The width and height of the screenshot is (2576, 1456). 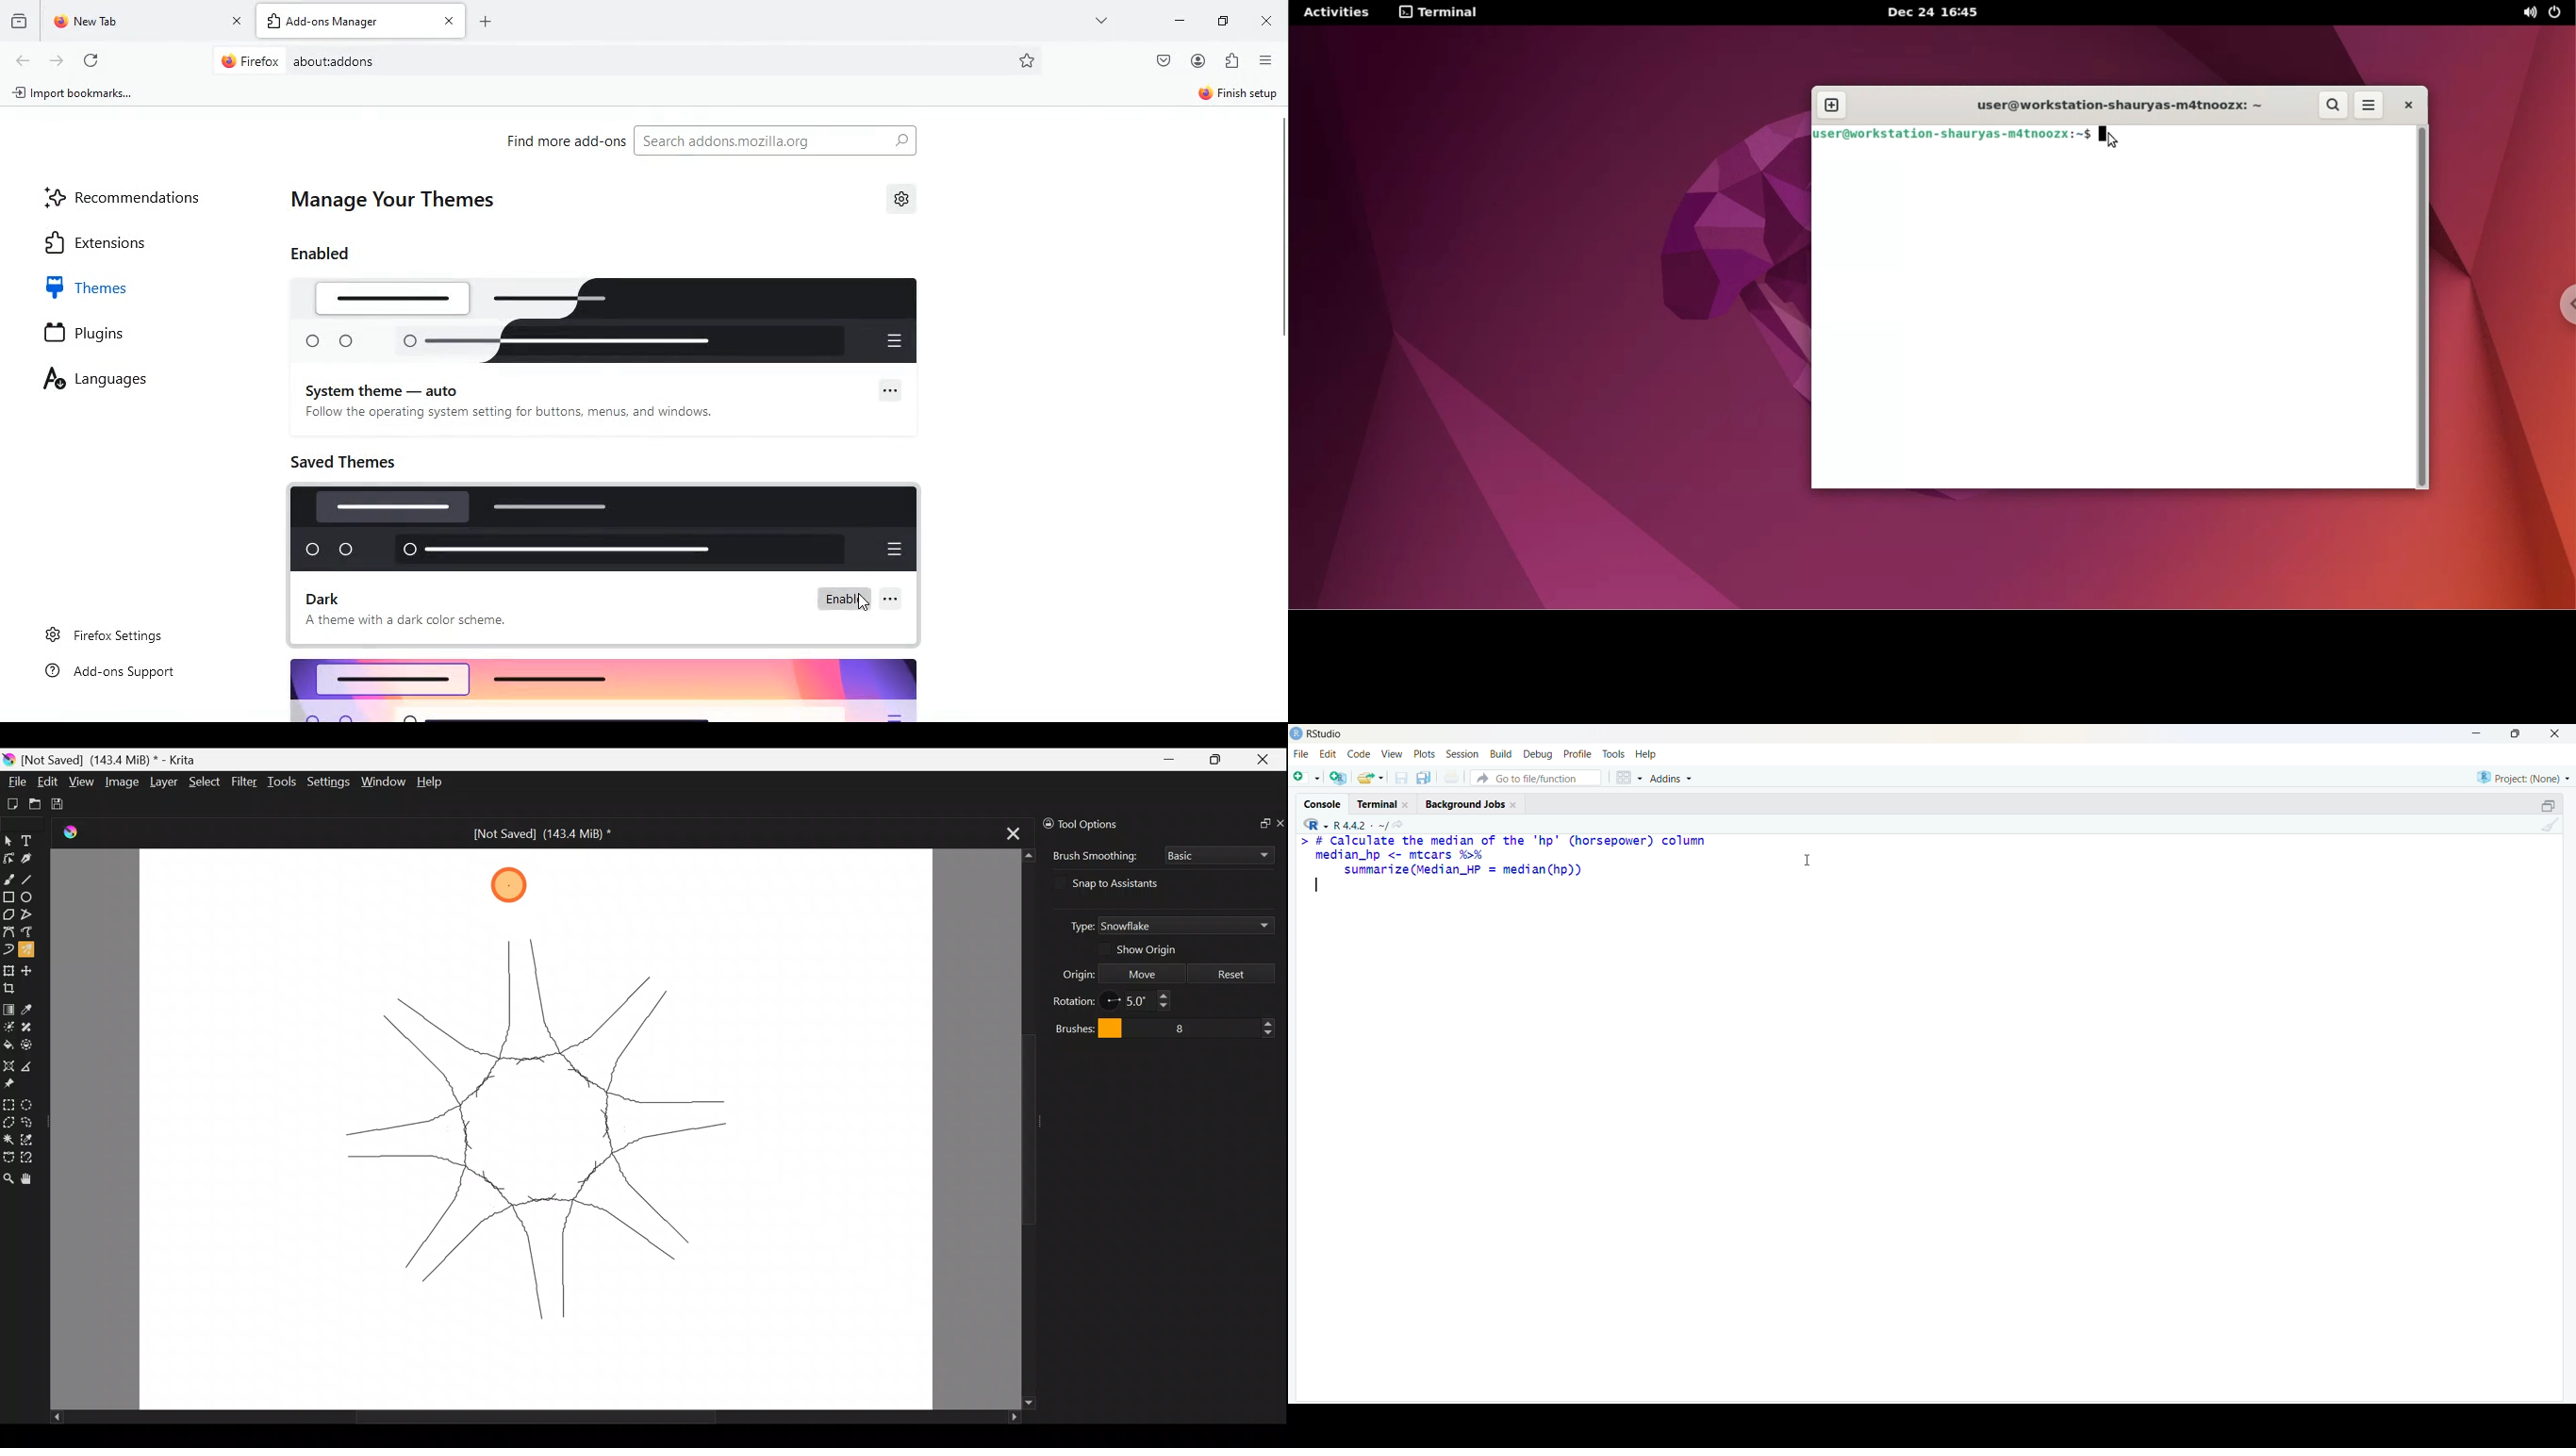 What do you see at coordinates (2550, 825) in the screenshot?
I see `clean` at bounding box center [2550, 825].